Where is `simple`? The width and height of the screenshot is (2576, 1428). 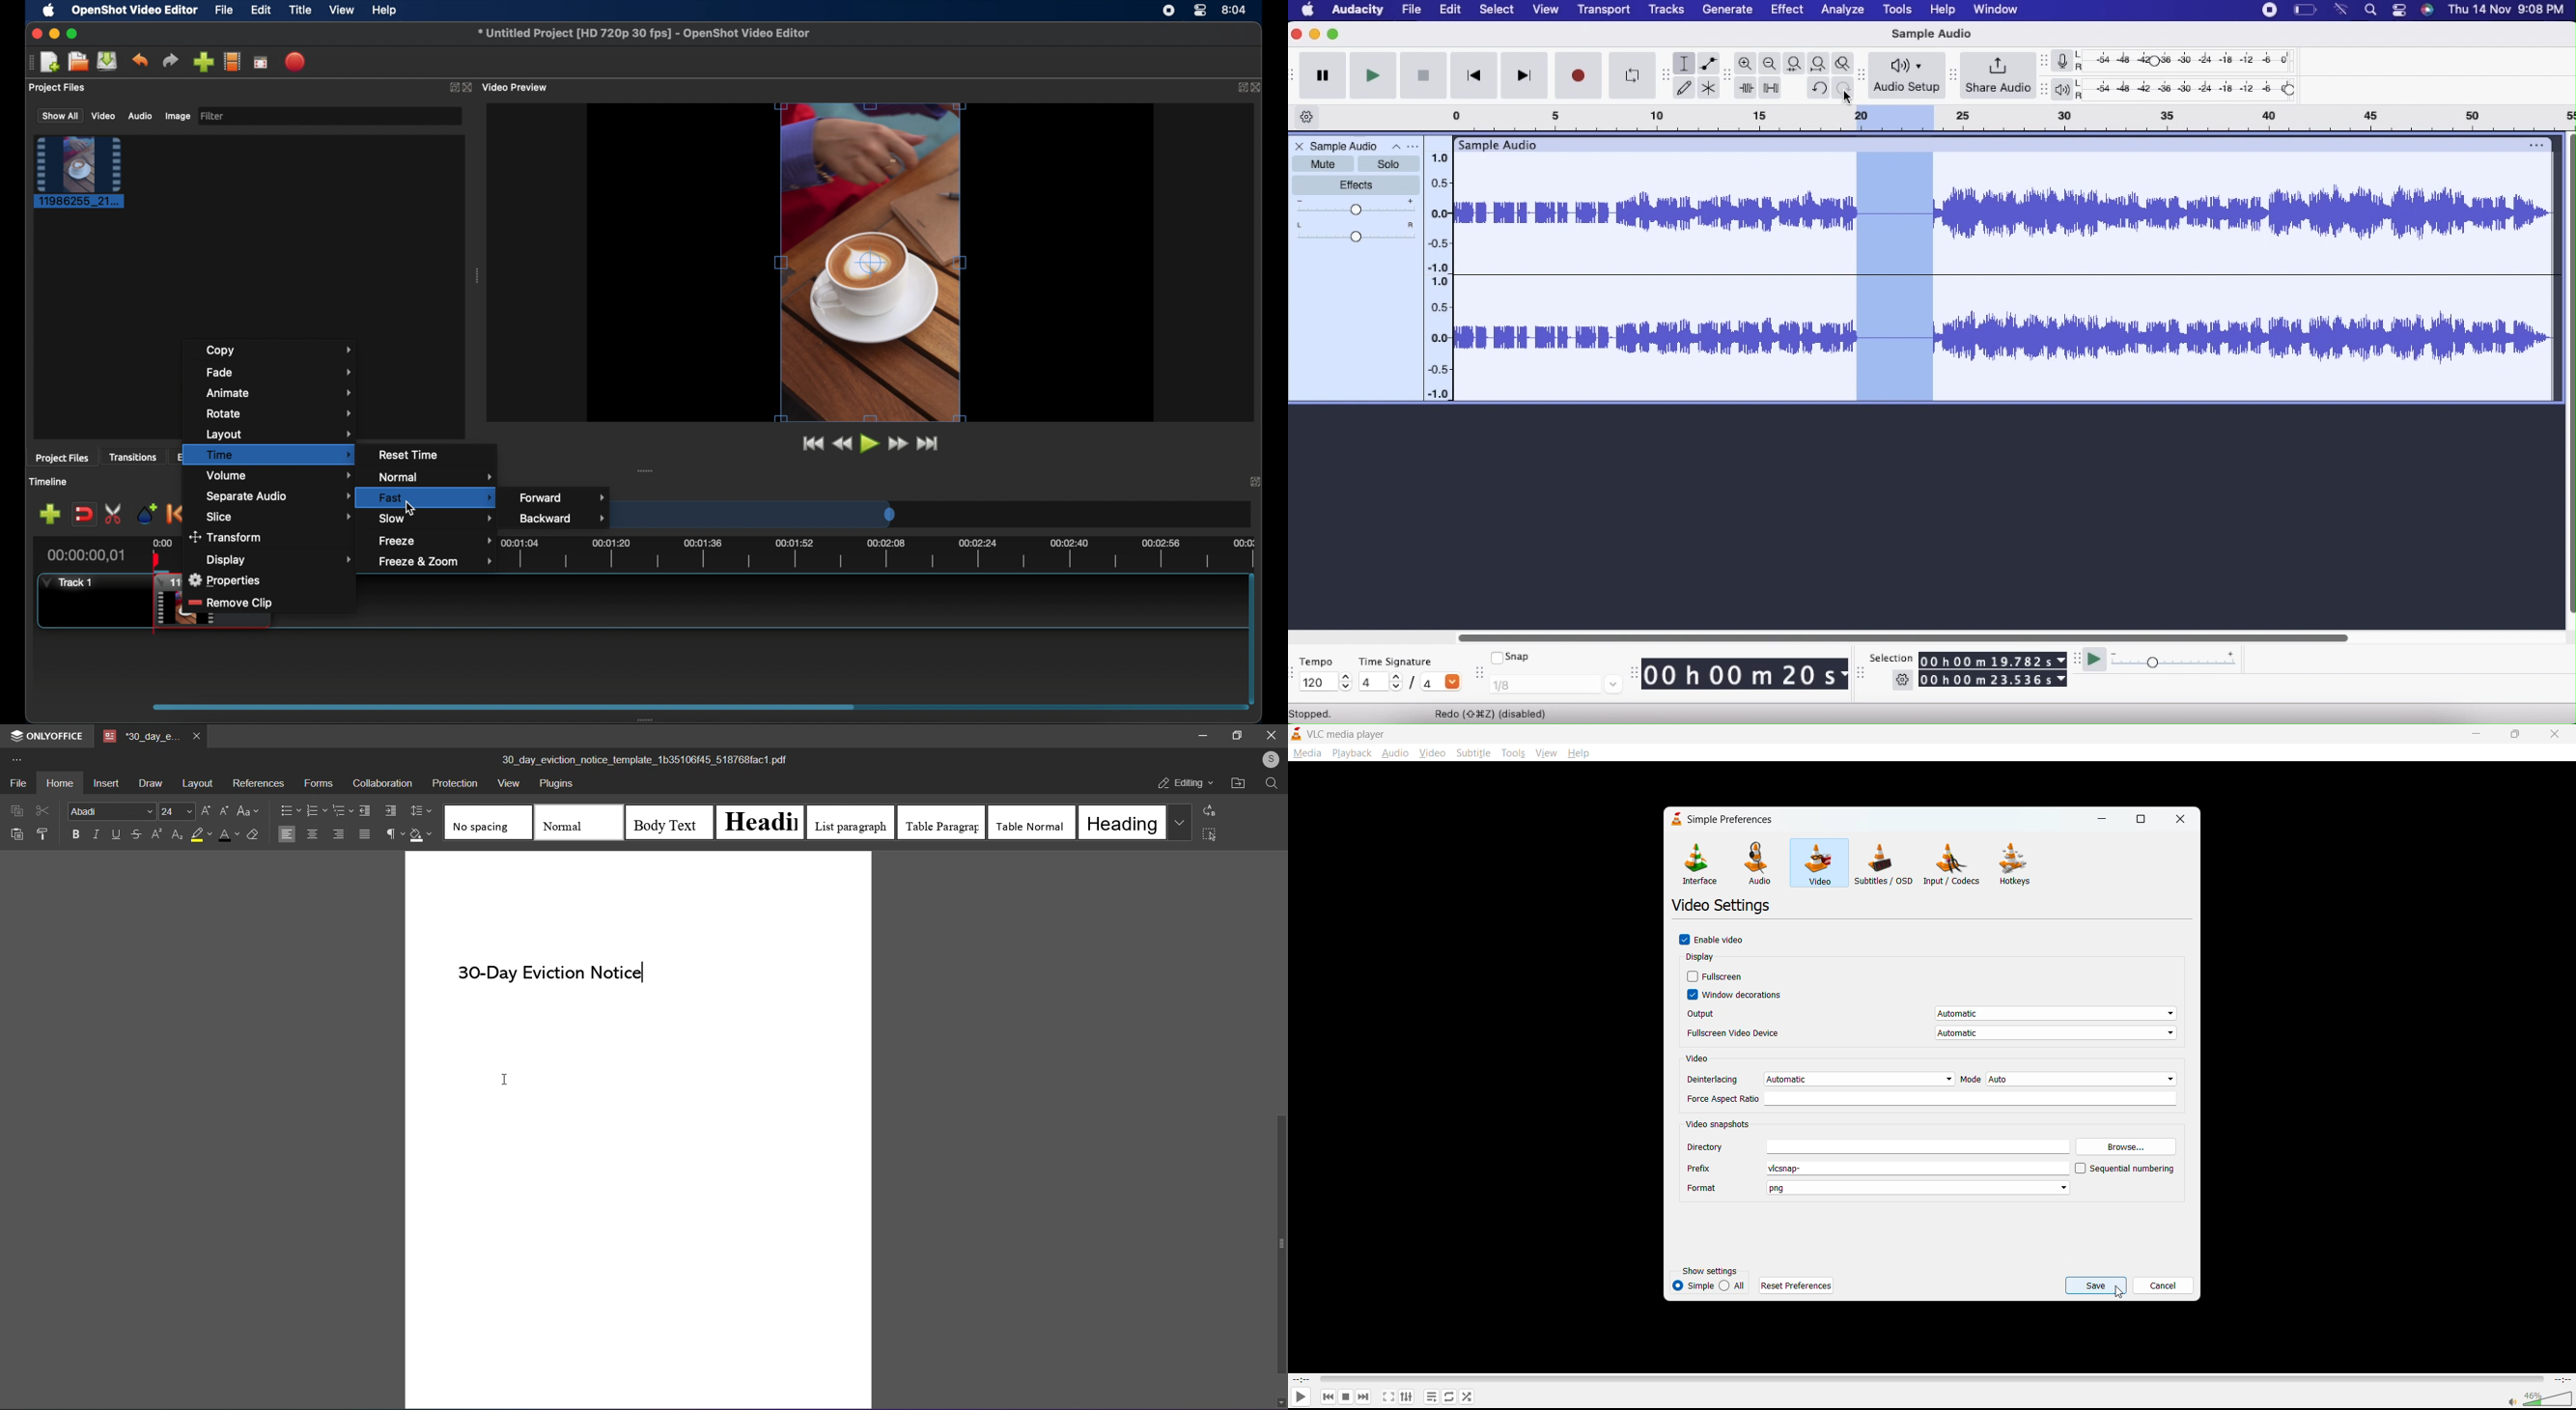 simple is located at coordinates (1693, 1285).